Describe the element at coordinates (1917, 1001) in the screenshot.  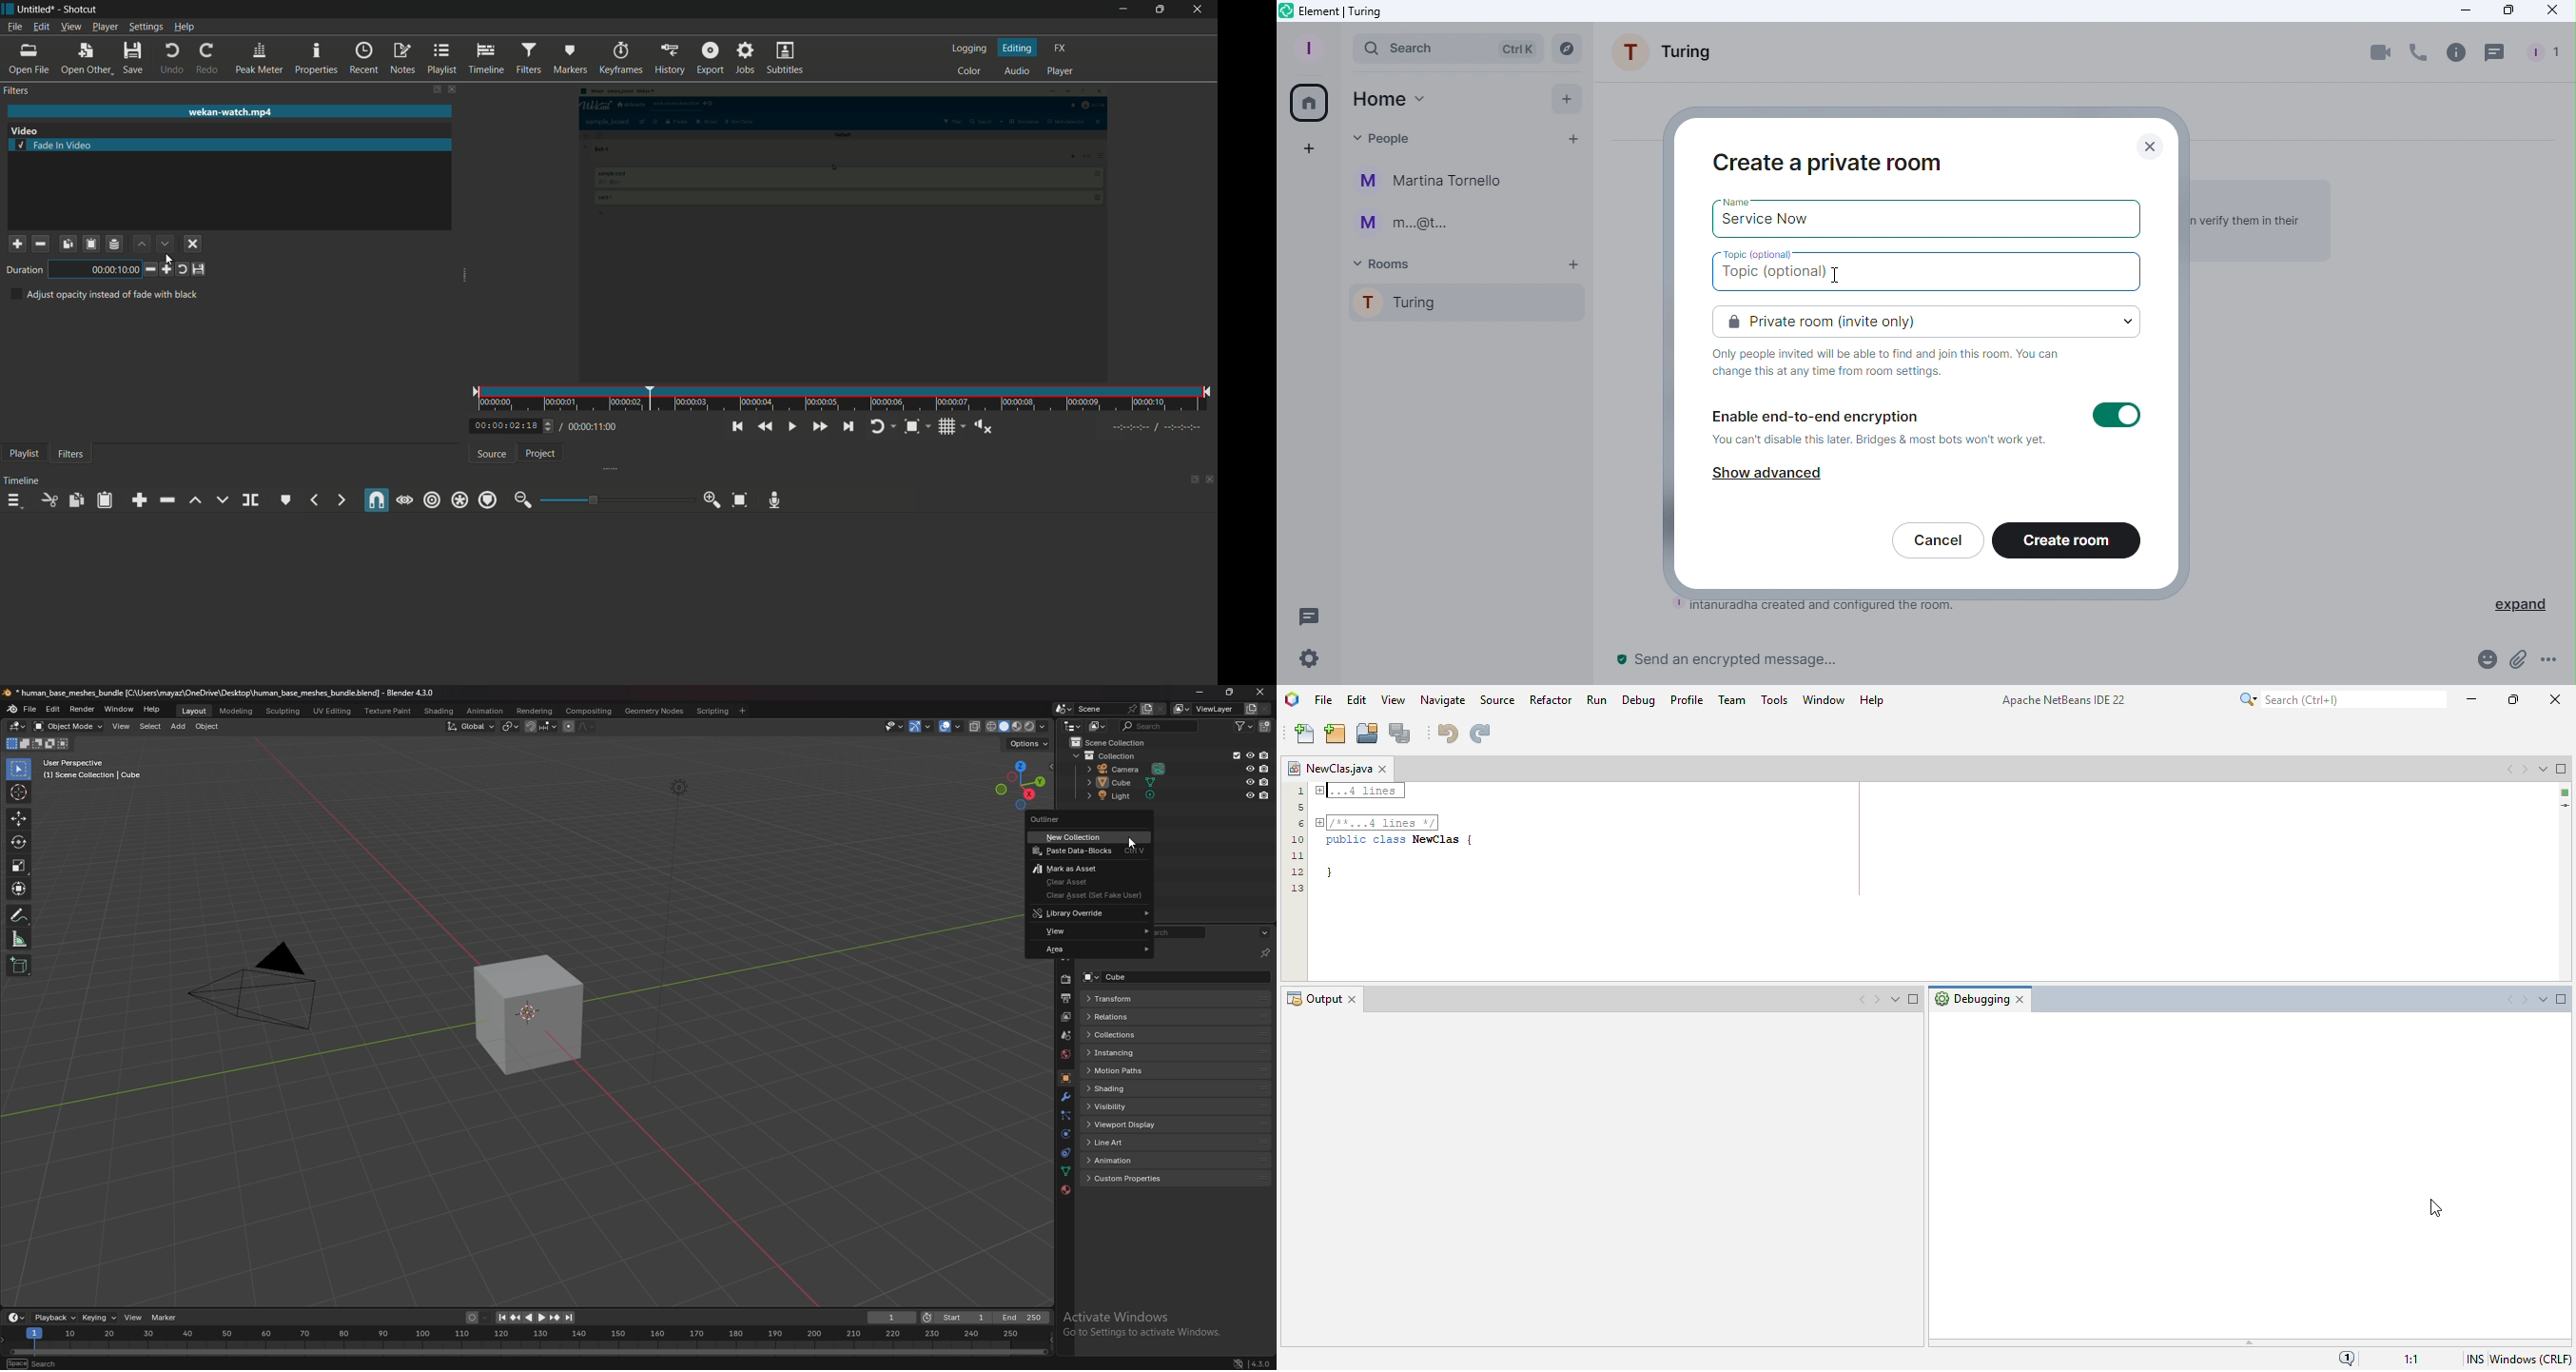
I see `Maximize` at that location.